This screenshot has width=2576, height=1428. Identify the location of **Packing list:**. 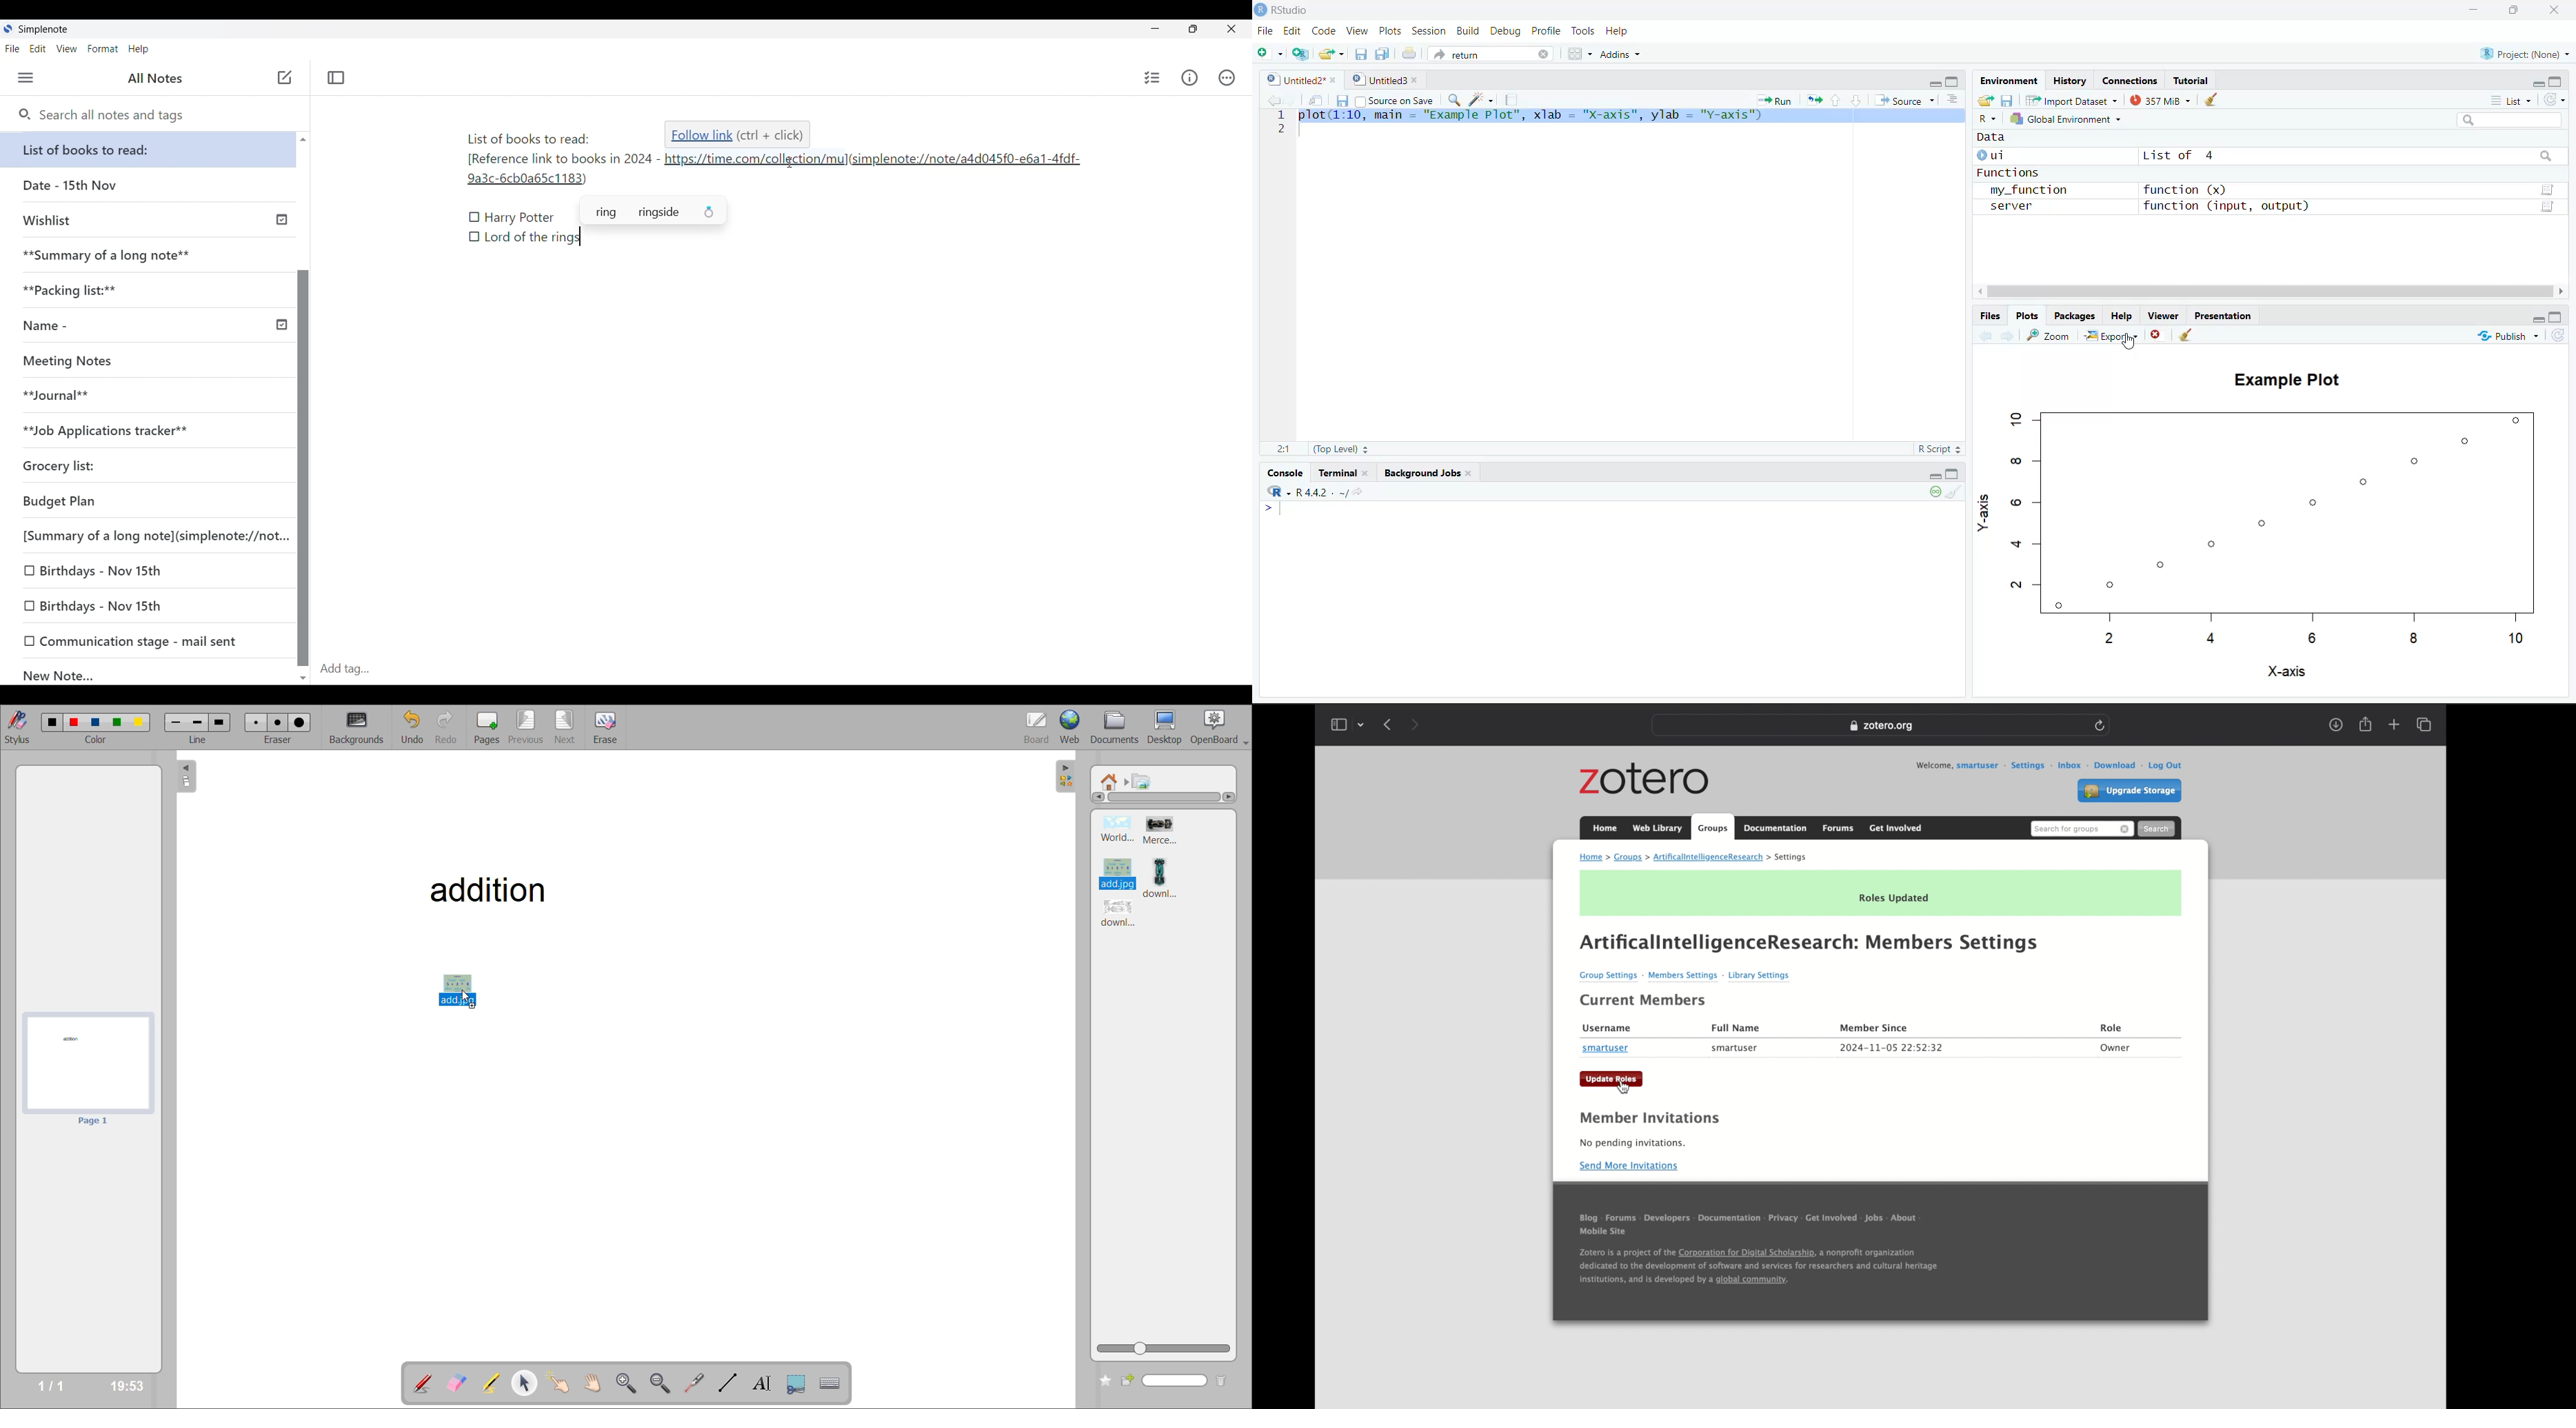
(149, 290).